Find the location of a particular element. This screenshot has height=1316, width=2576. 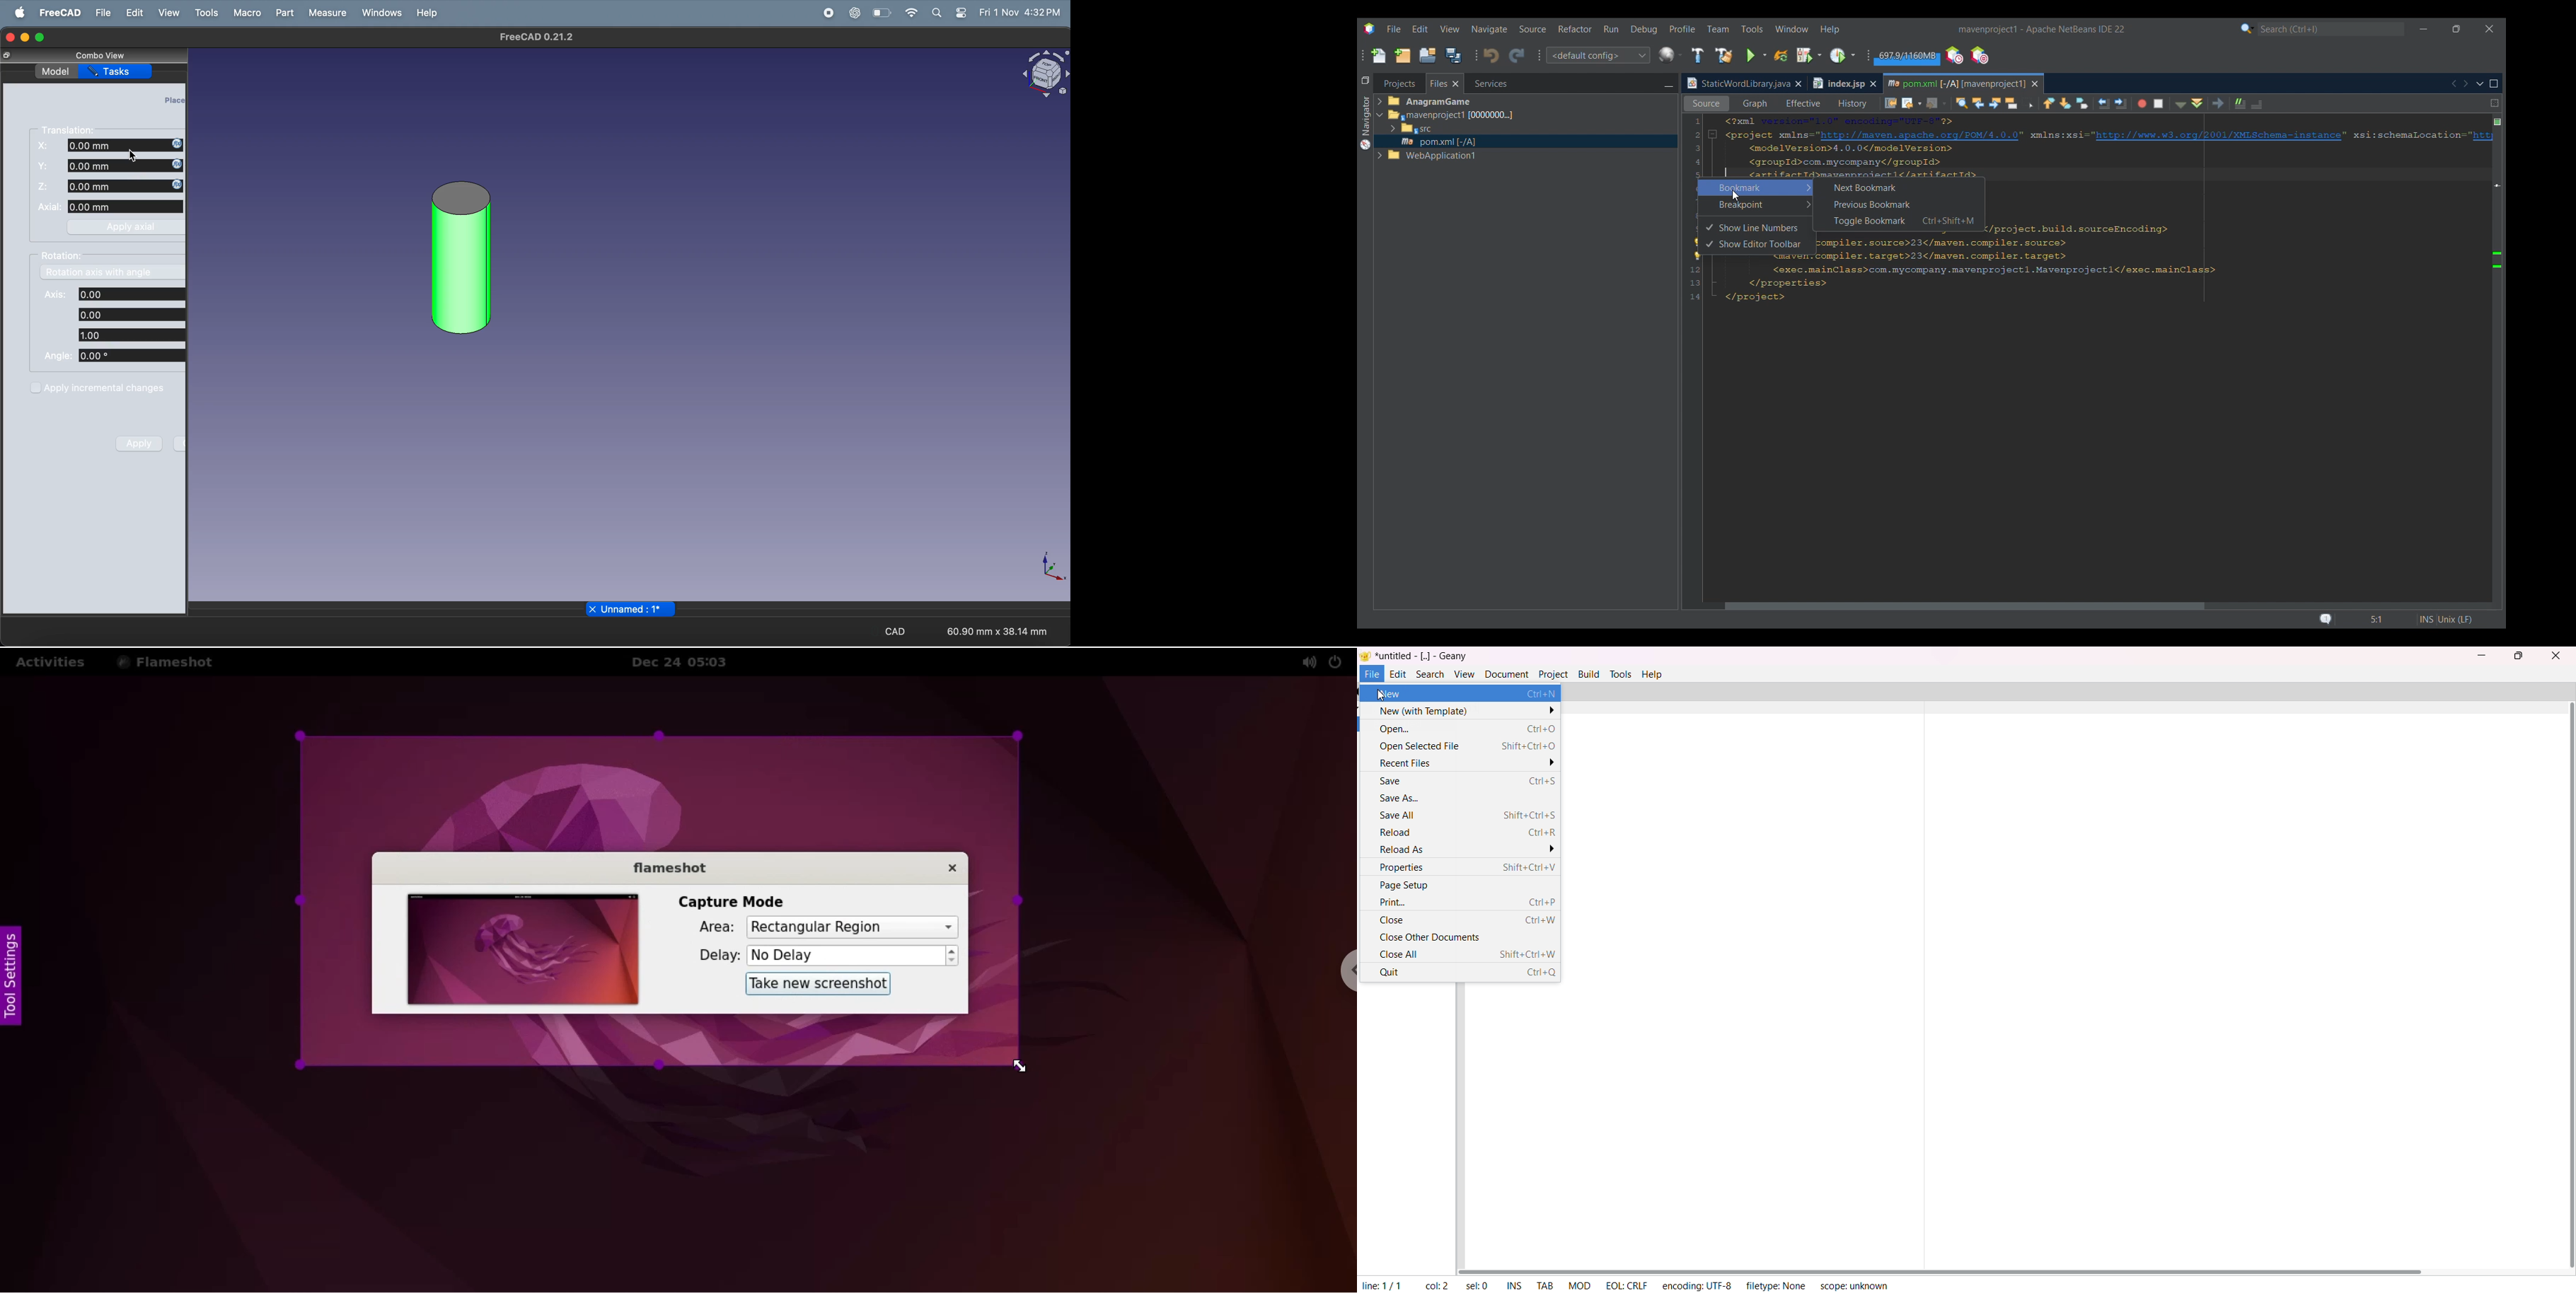

recent files is located at coordinates (1468, 763).